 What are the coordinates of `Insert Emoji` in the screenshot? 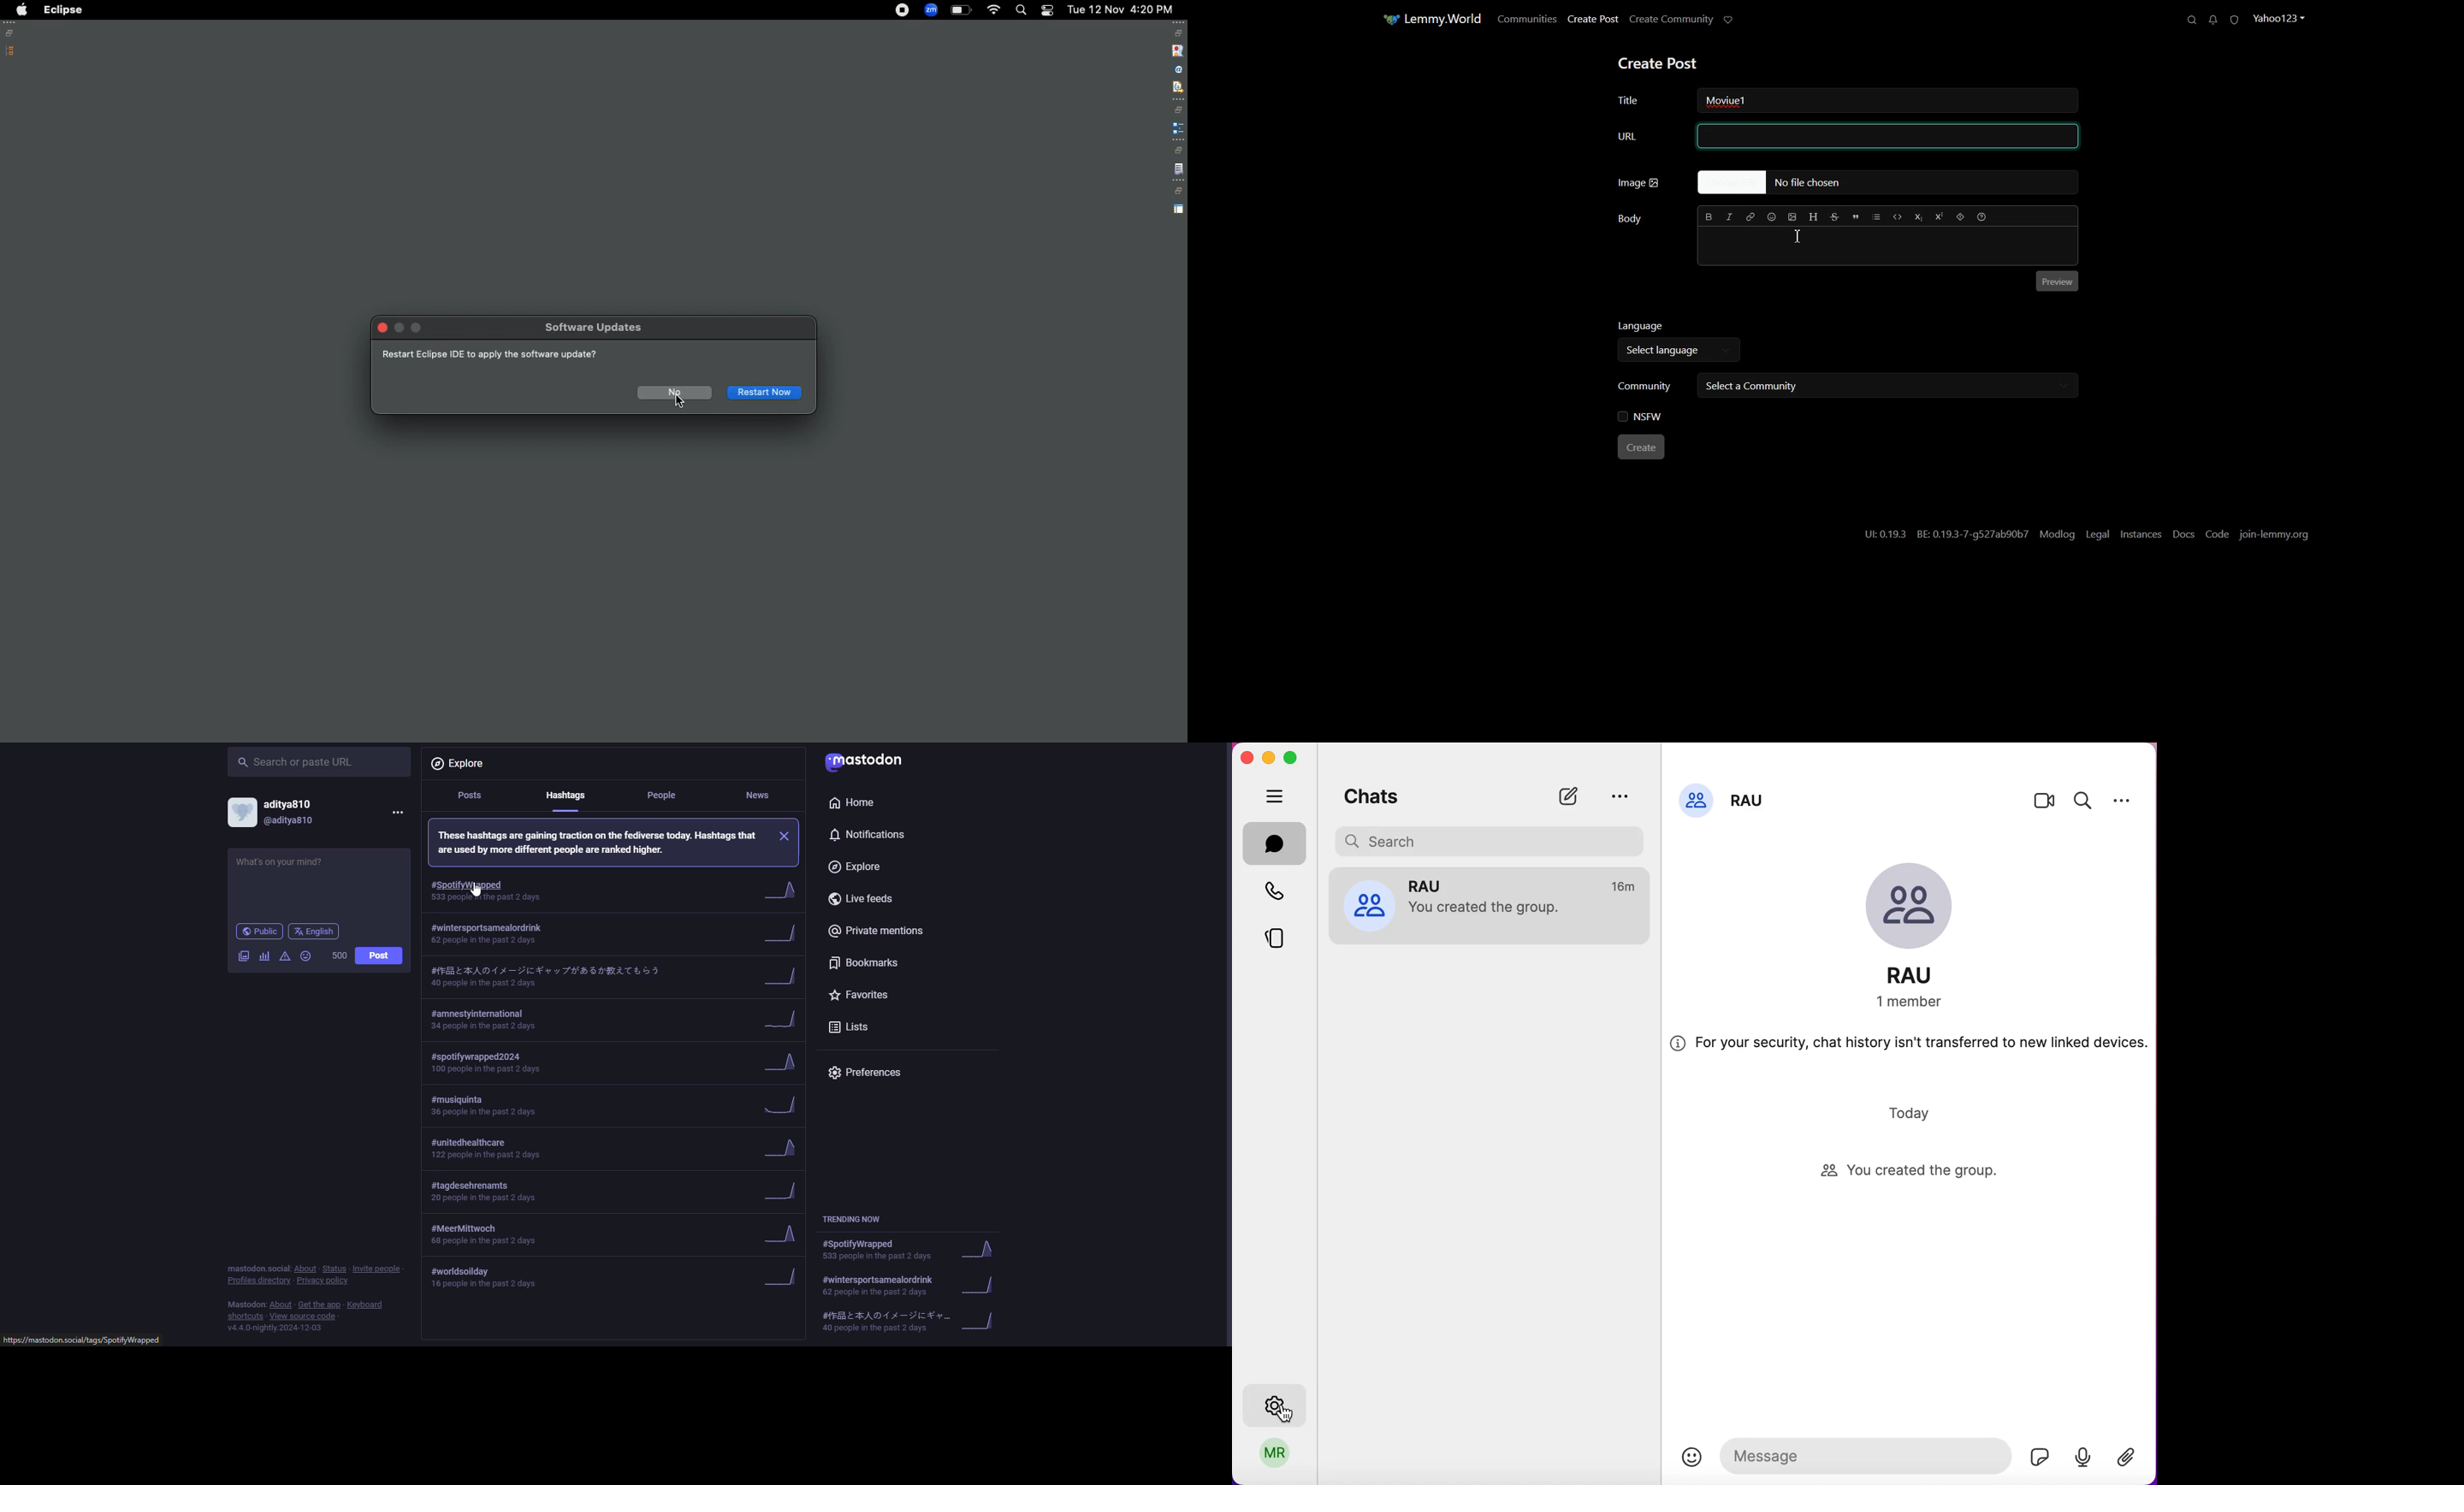 It's located at (1772, 217).